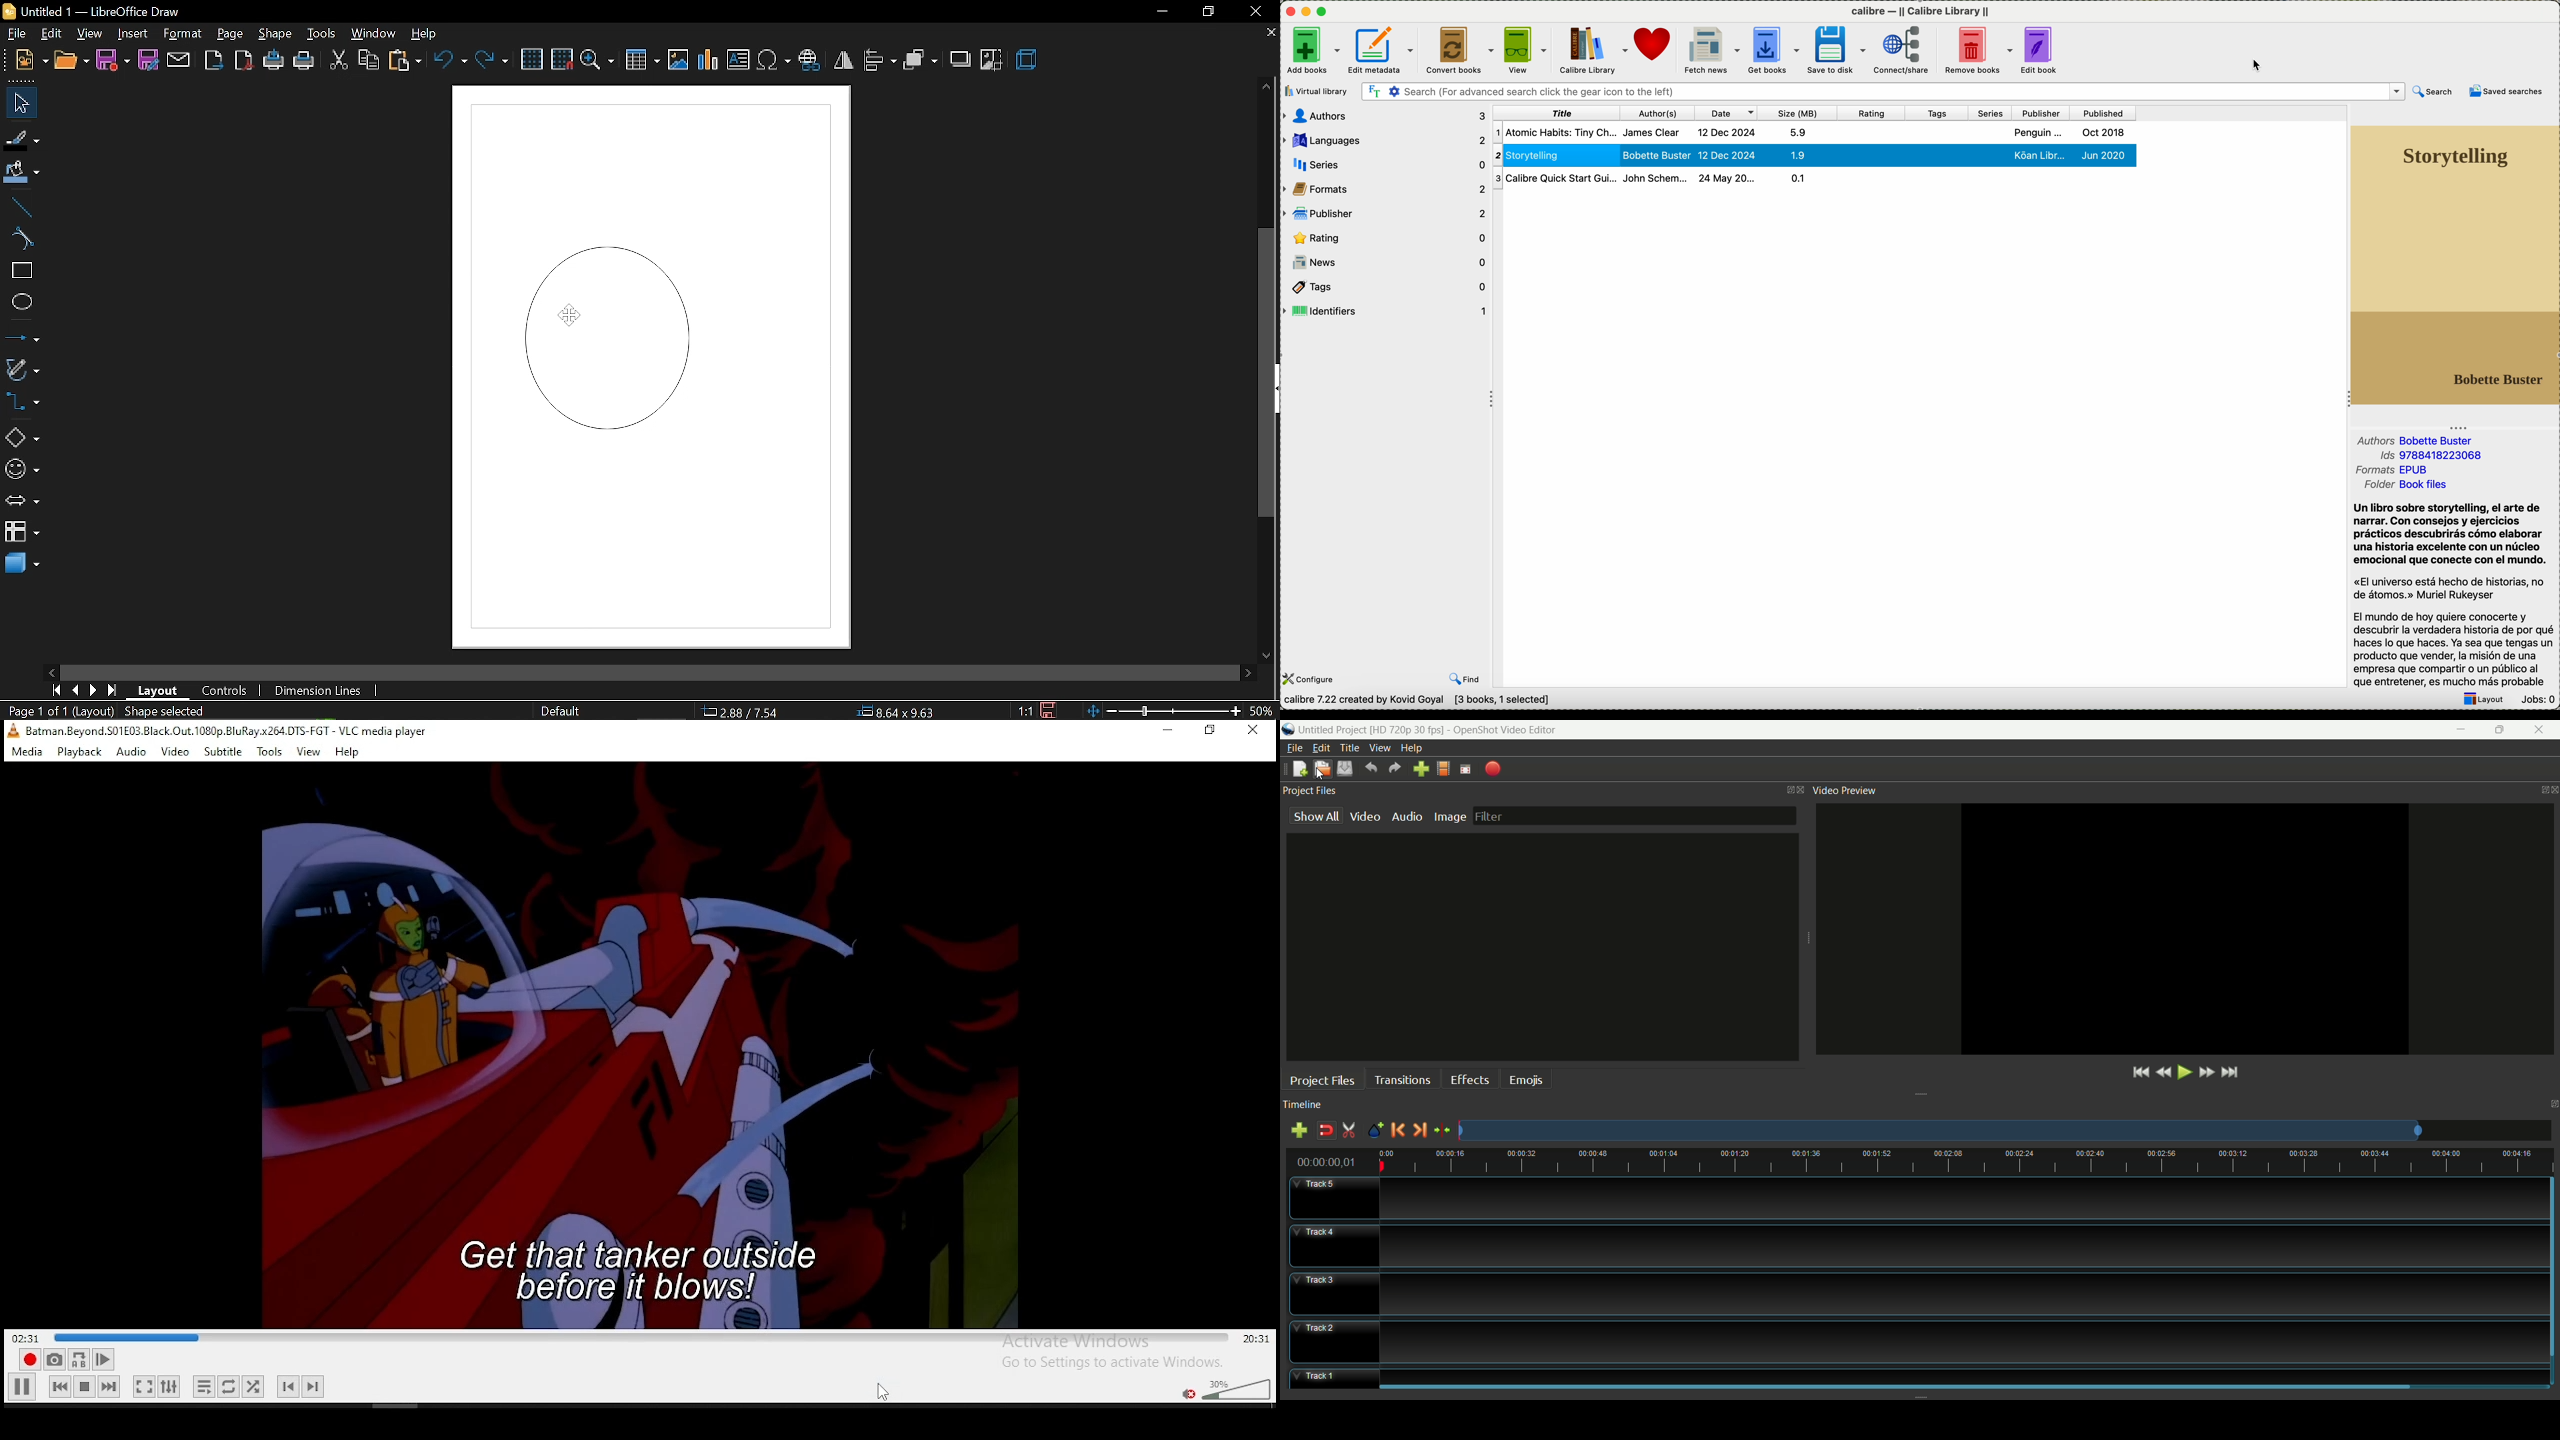 The height and width of the screenshot is (1456, 2576). I want to click on save, so click(113, 61).